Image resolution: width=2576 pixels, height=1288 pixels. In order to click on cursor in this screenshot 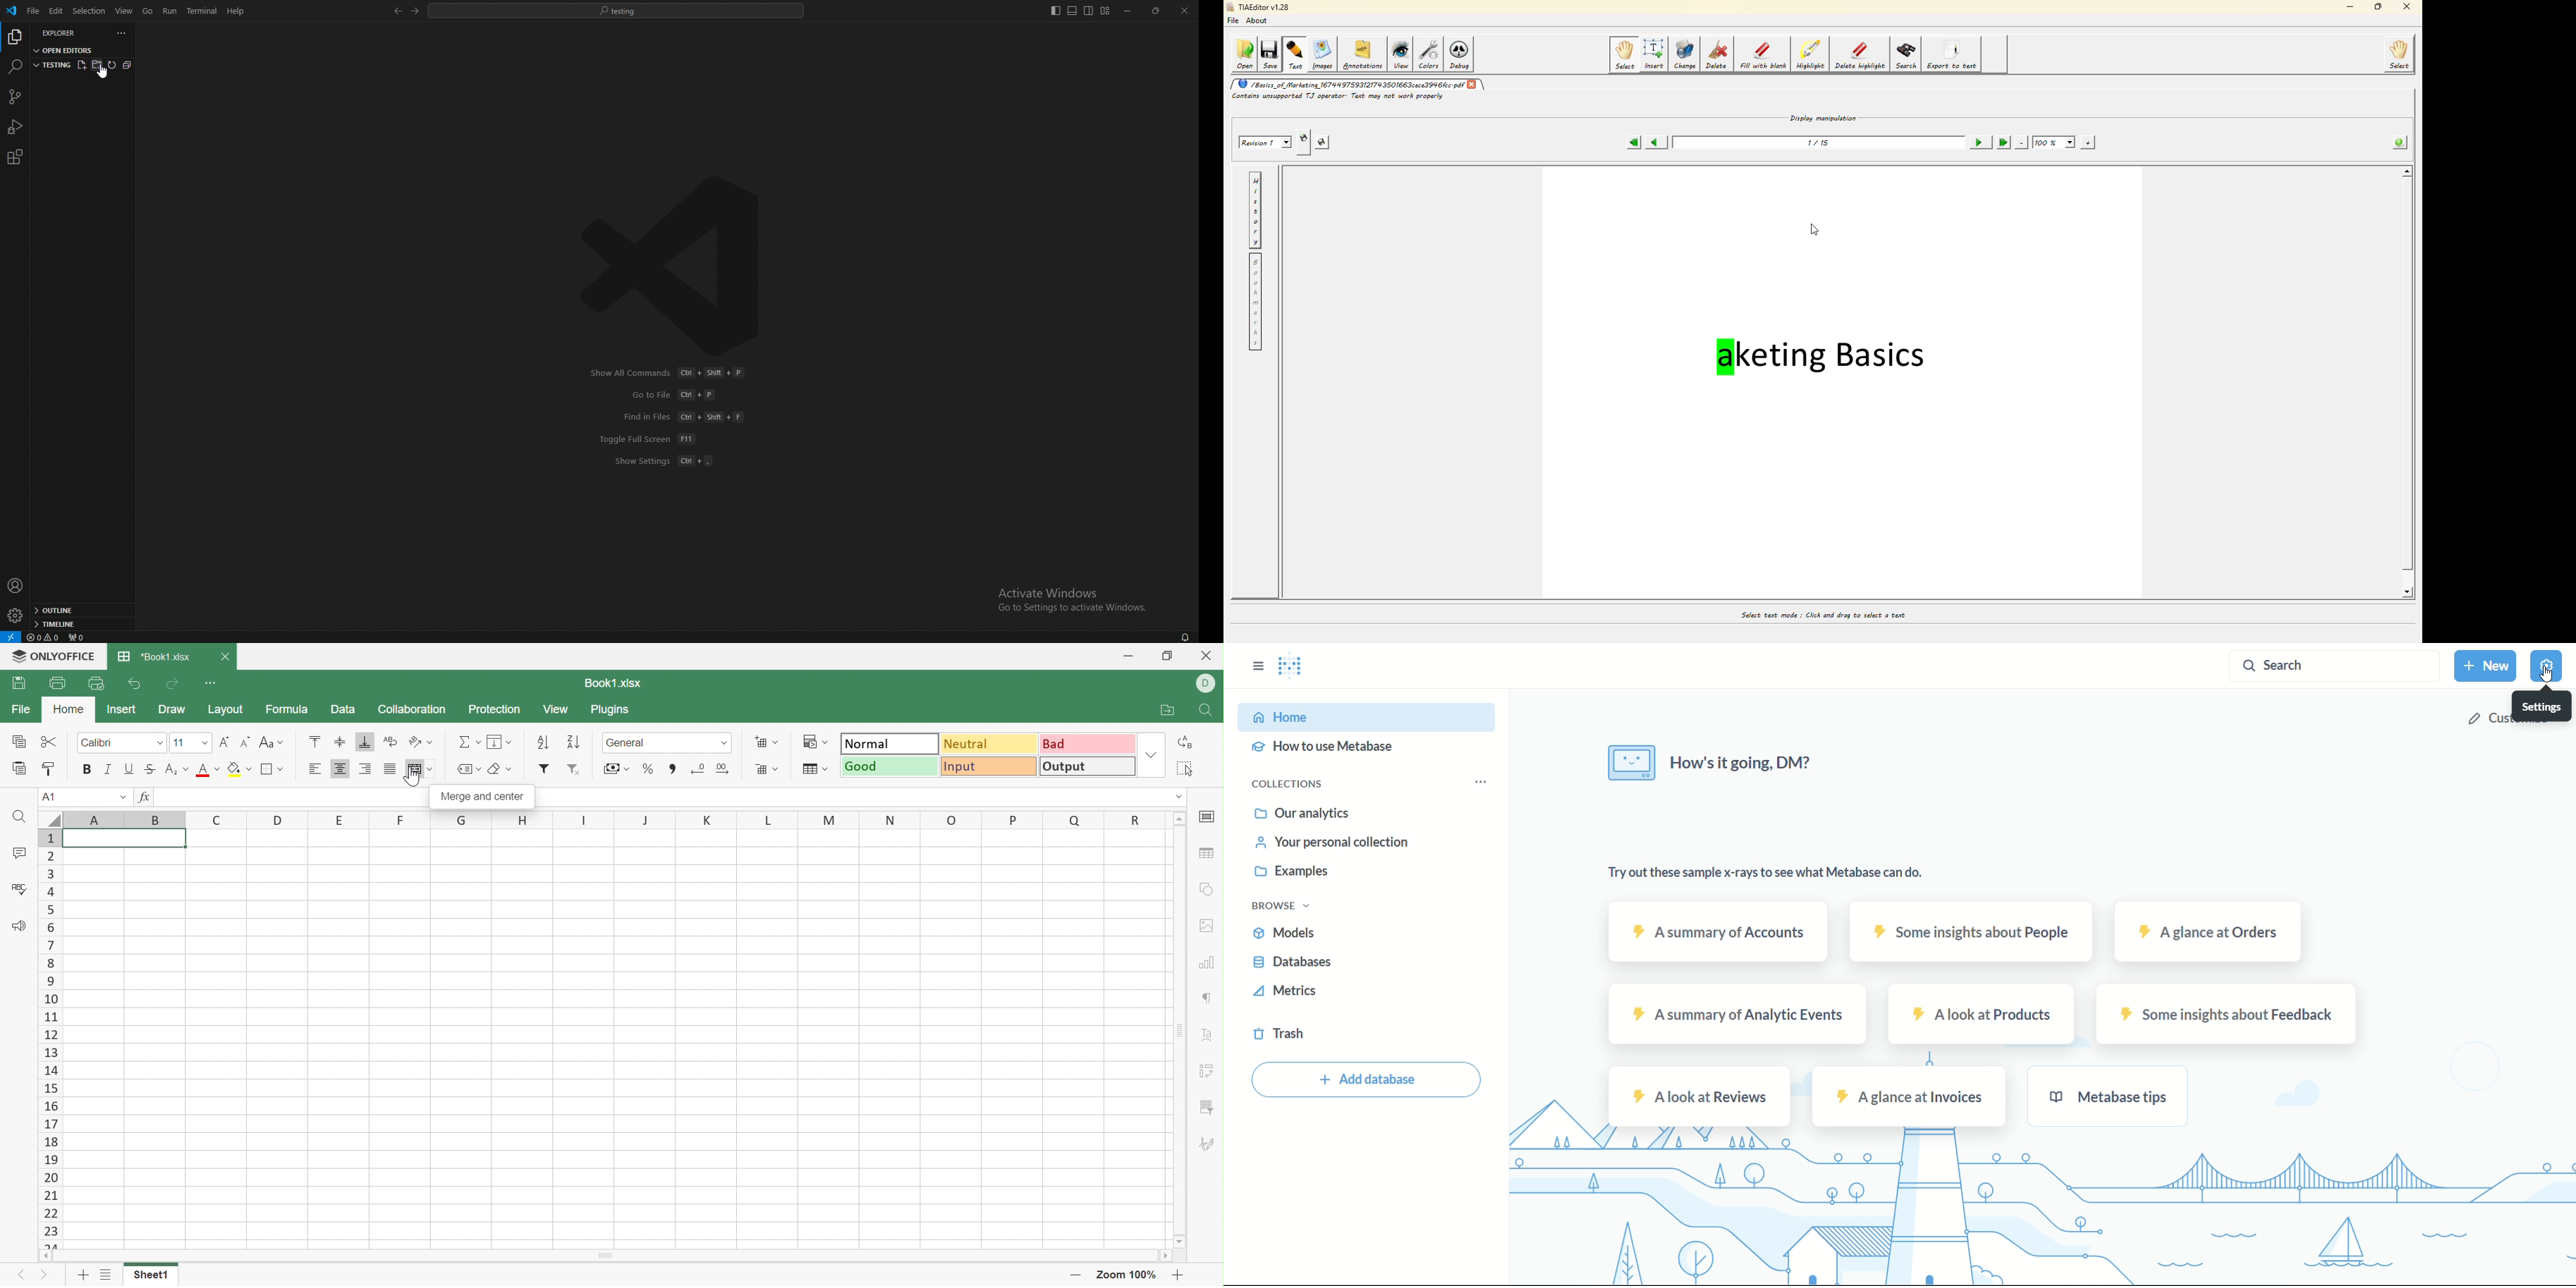, I will do `click(107, 76)`.